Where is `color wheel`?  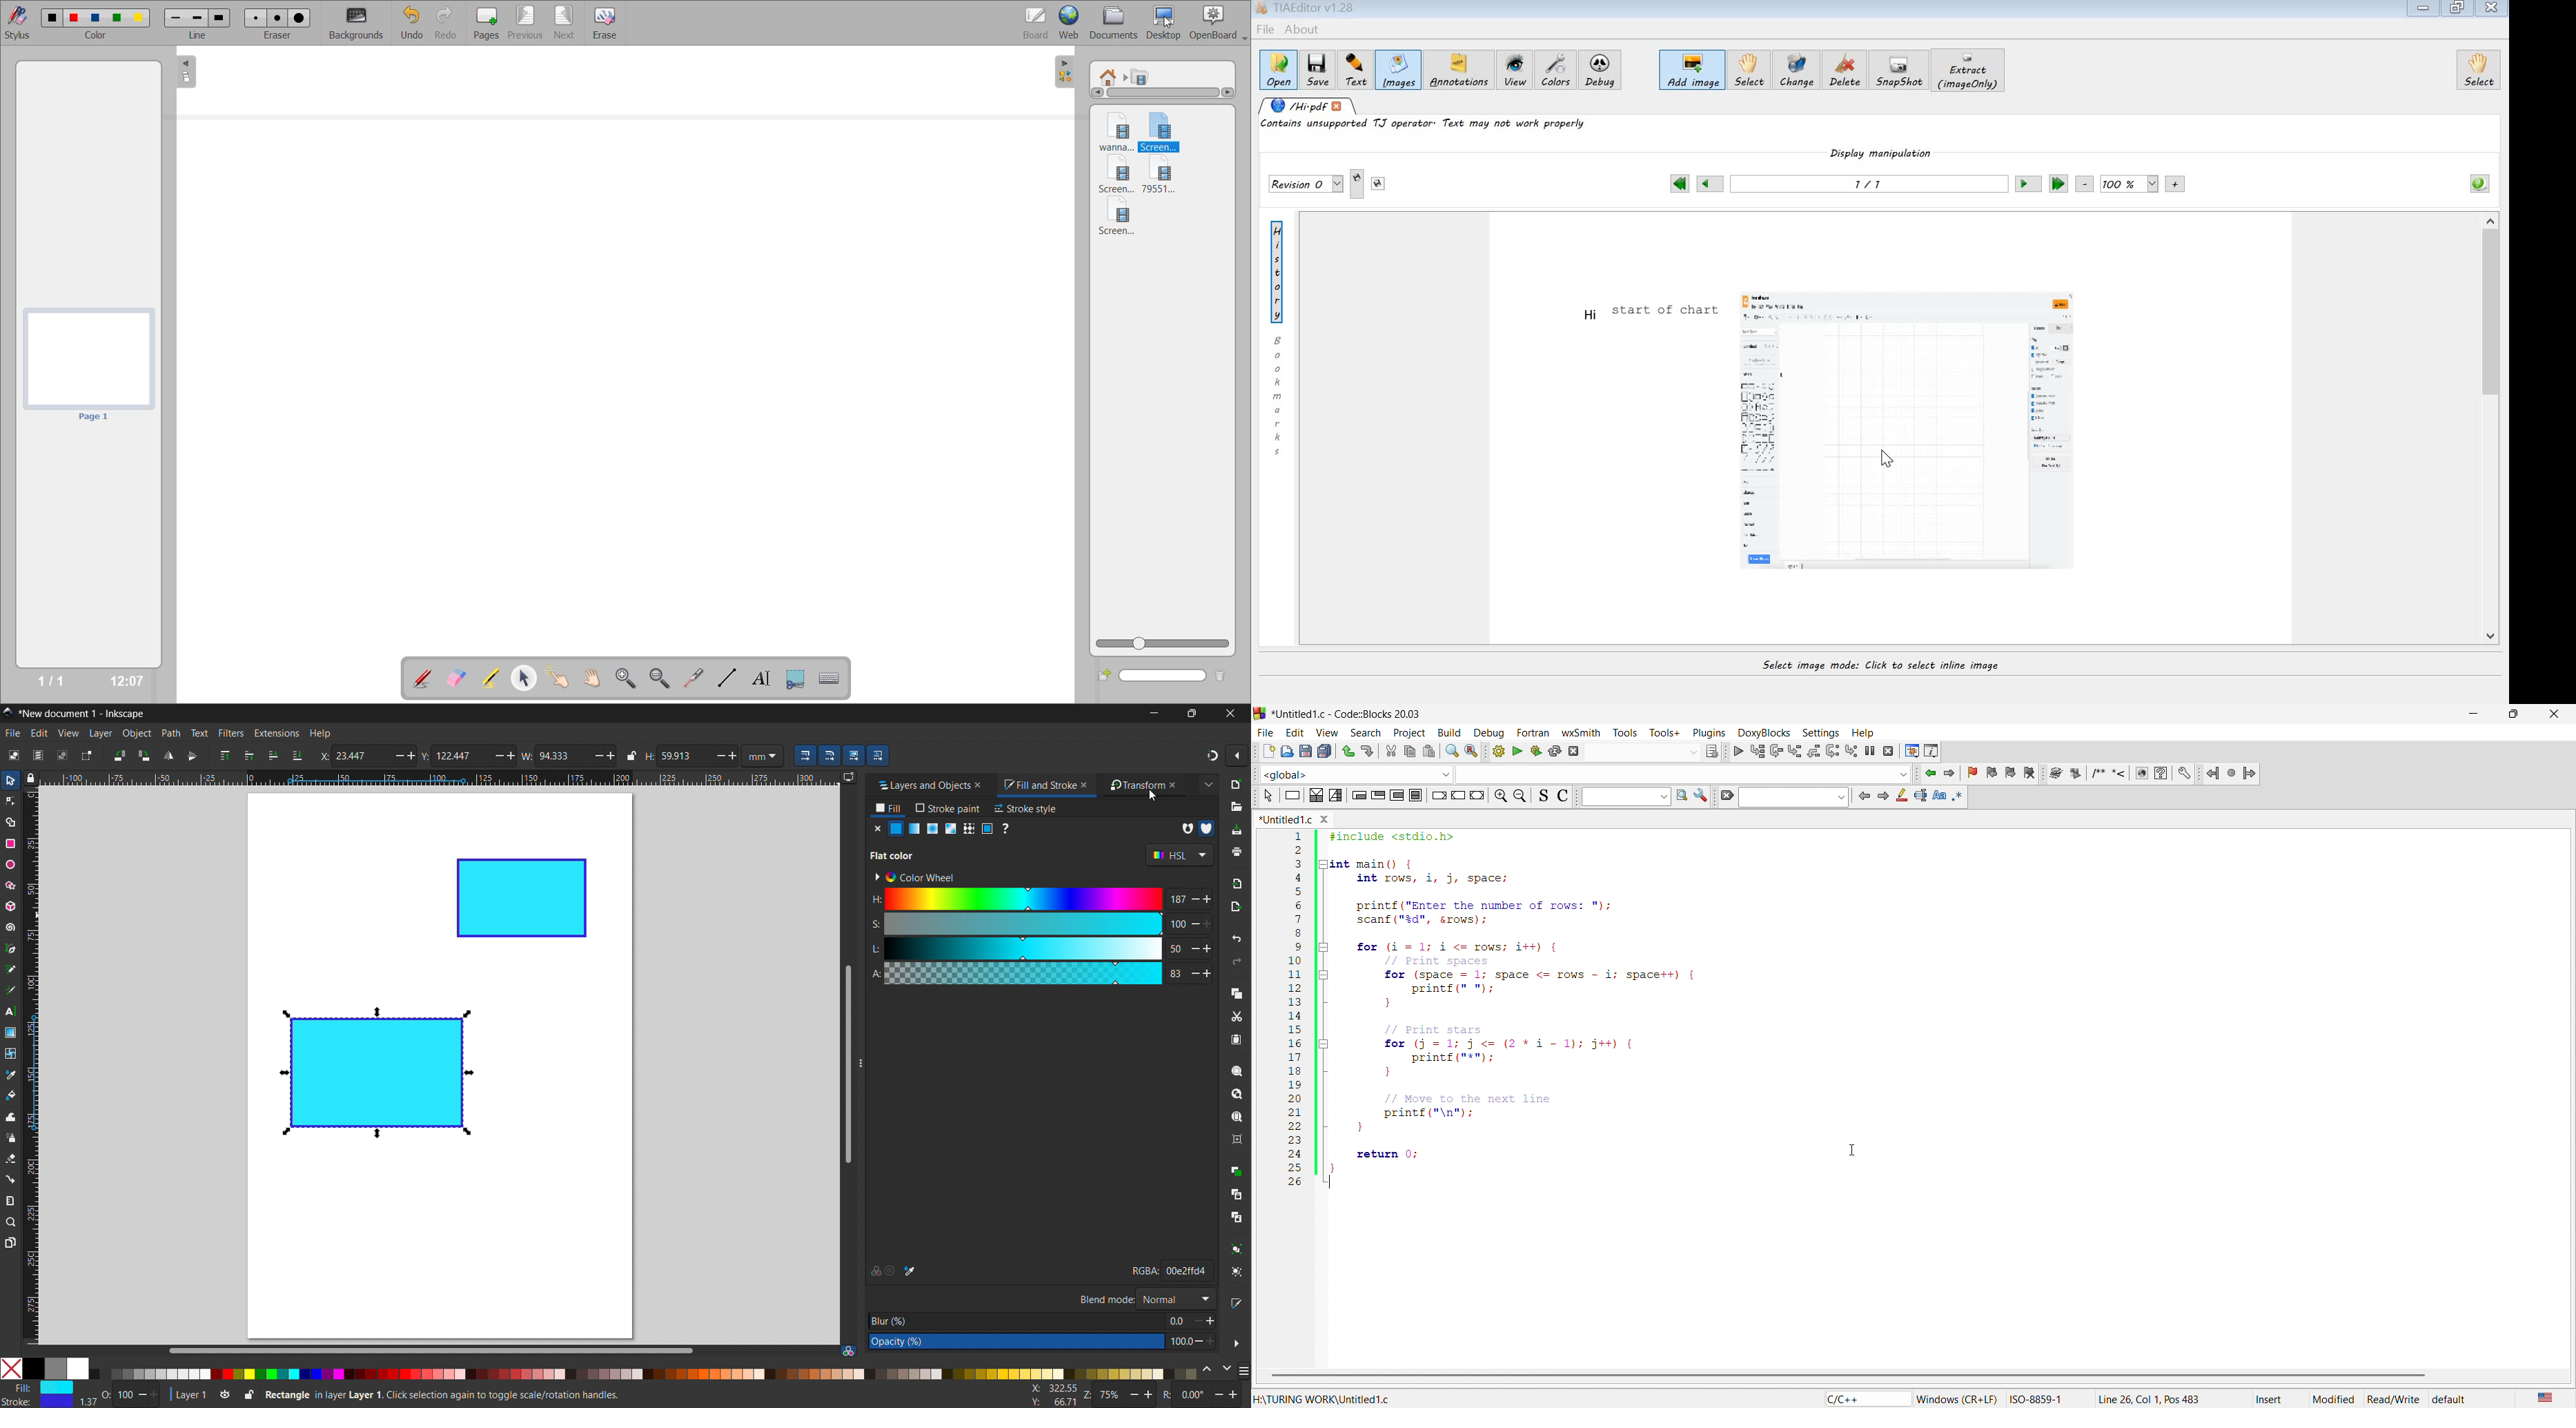
color wheel is located at coordinates (914, 877).